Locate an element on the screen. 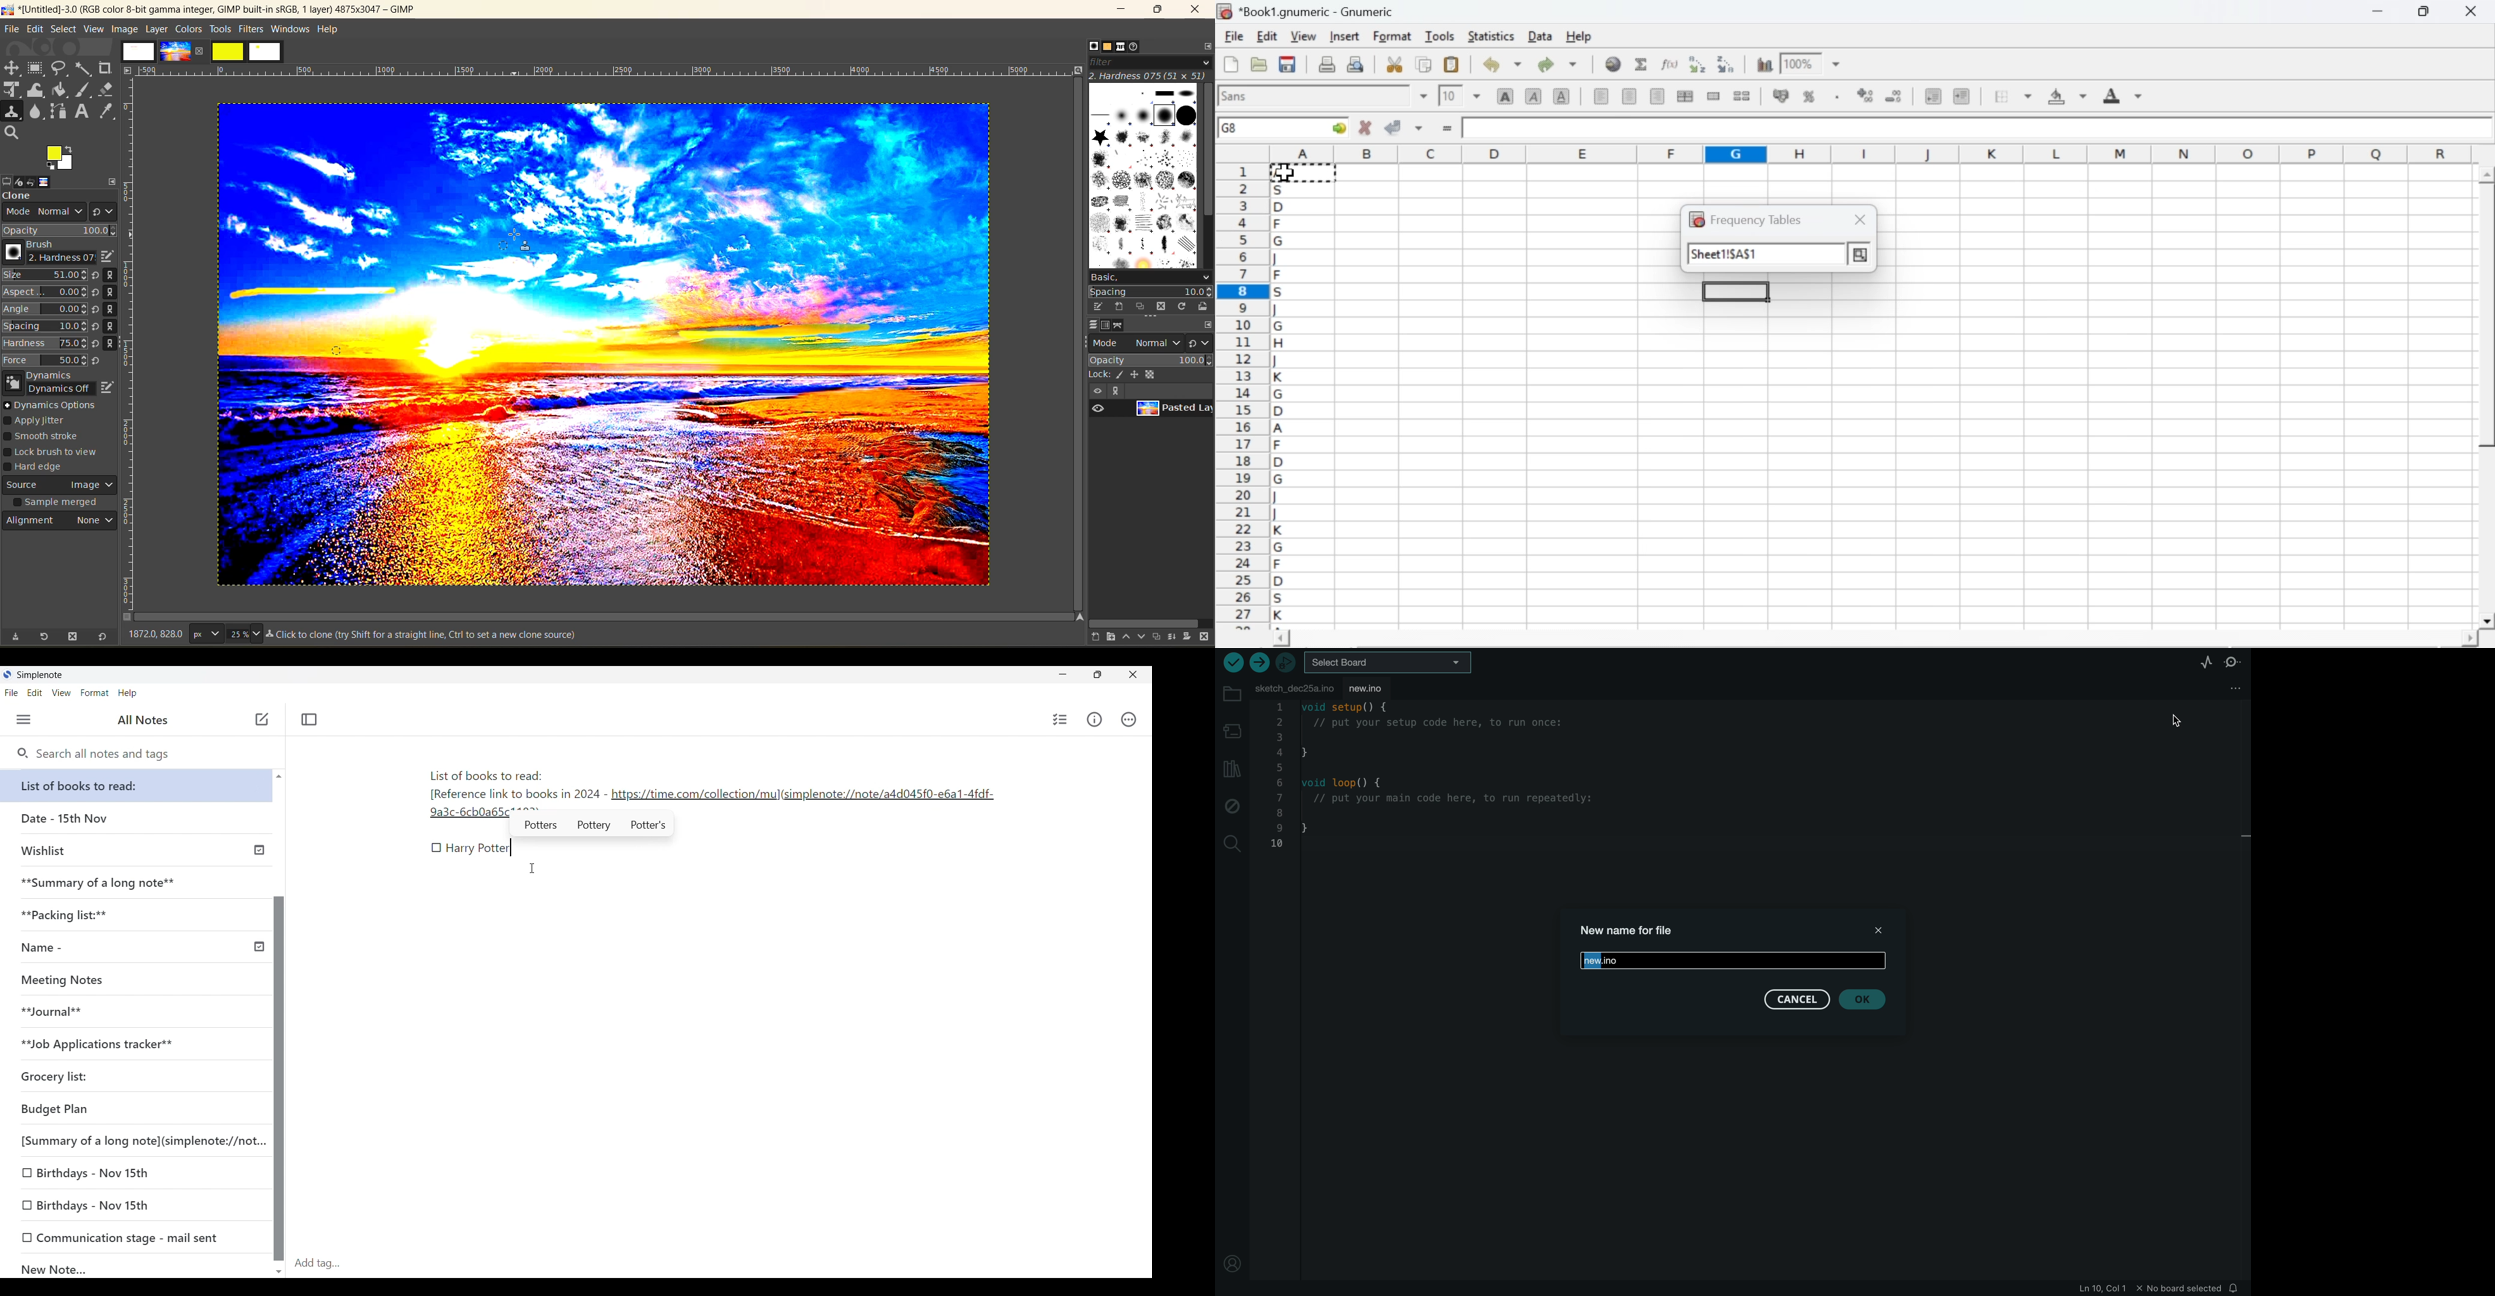 The height and width of the screenshot is (1316, 2520). layer is located at coordinates (1172, 411).